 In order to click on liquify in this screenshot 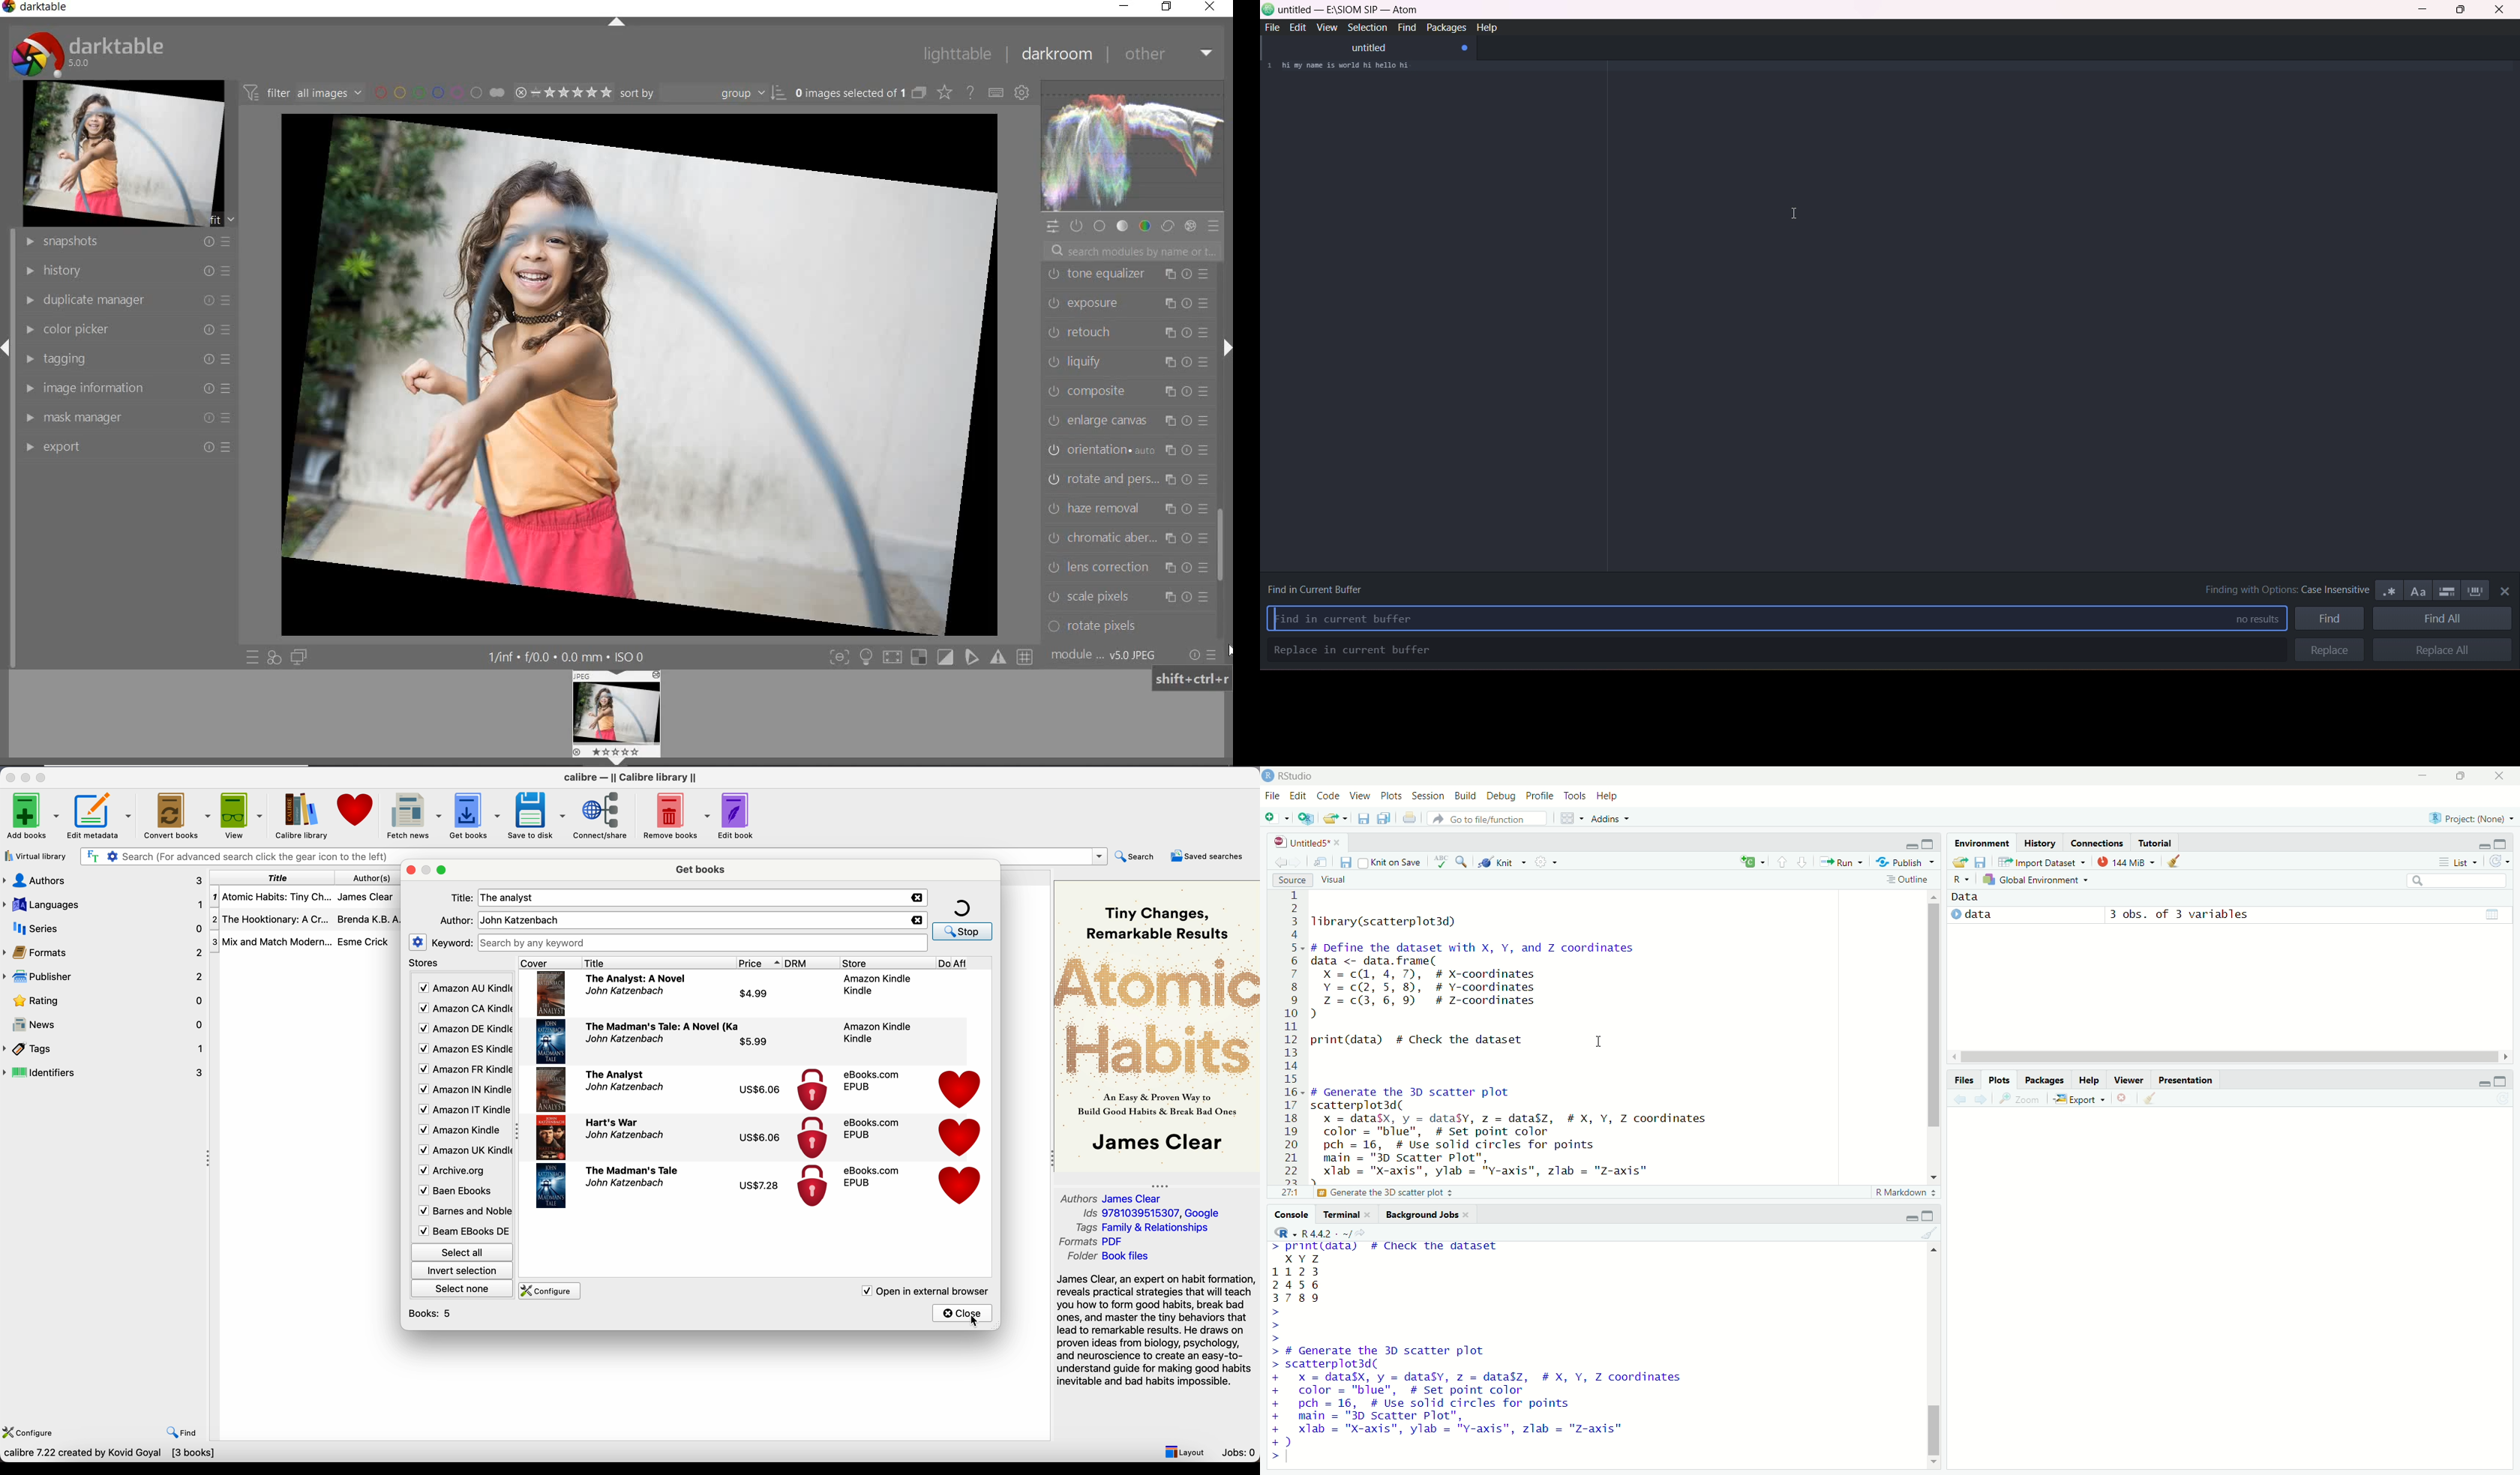, I will do `click(1127, 363)`.